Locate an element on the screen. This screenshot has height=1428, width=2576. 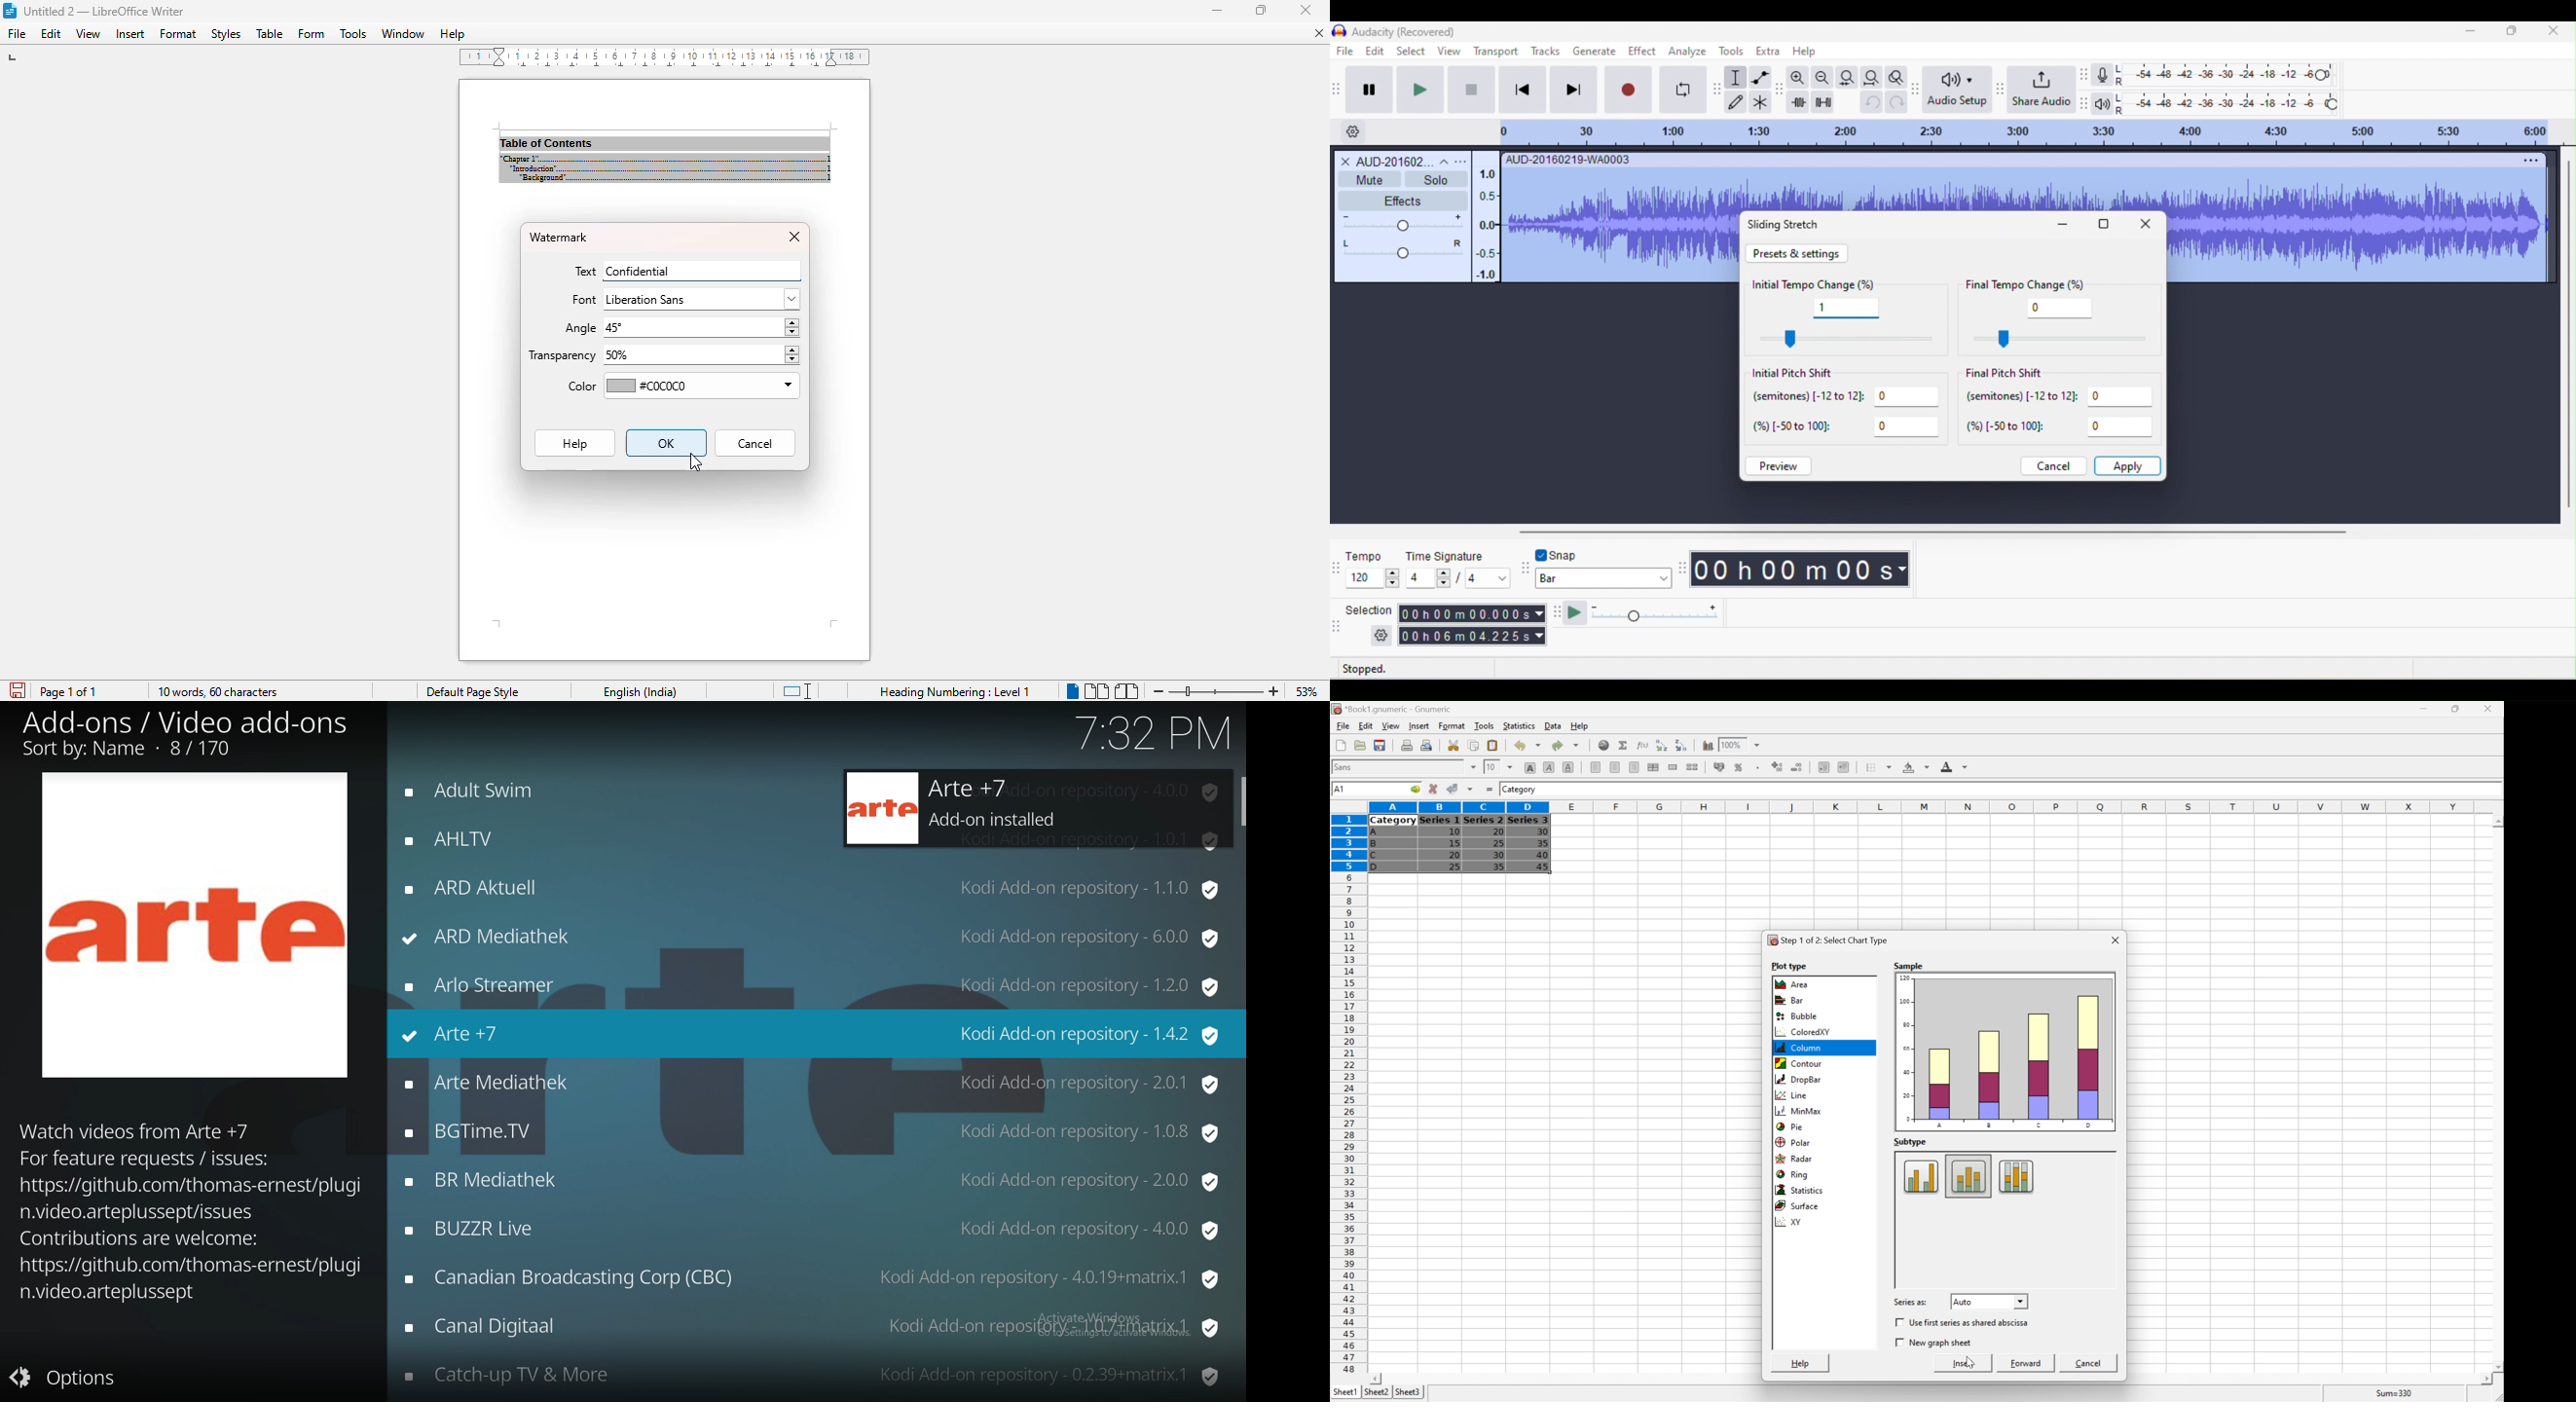
liberation sans is located at coordinates (703, 300).